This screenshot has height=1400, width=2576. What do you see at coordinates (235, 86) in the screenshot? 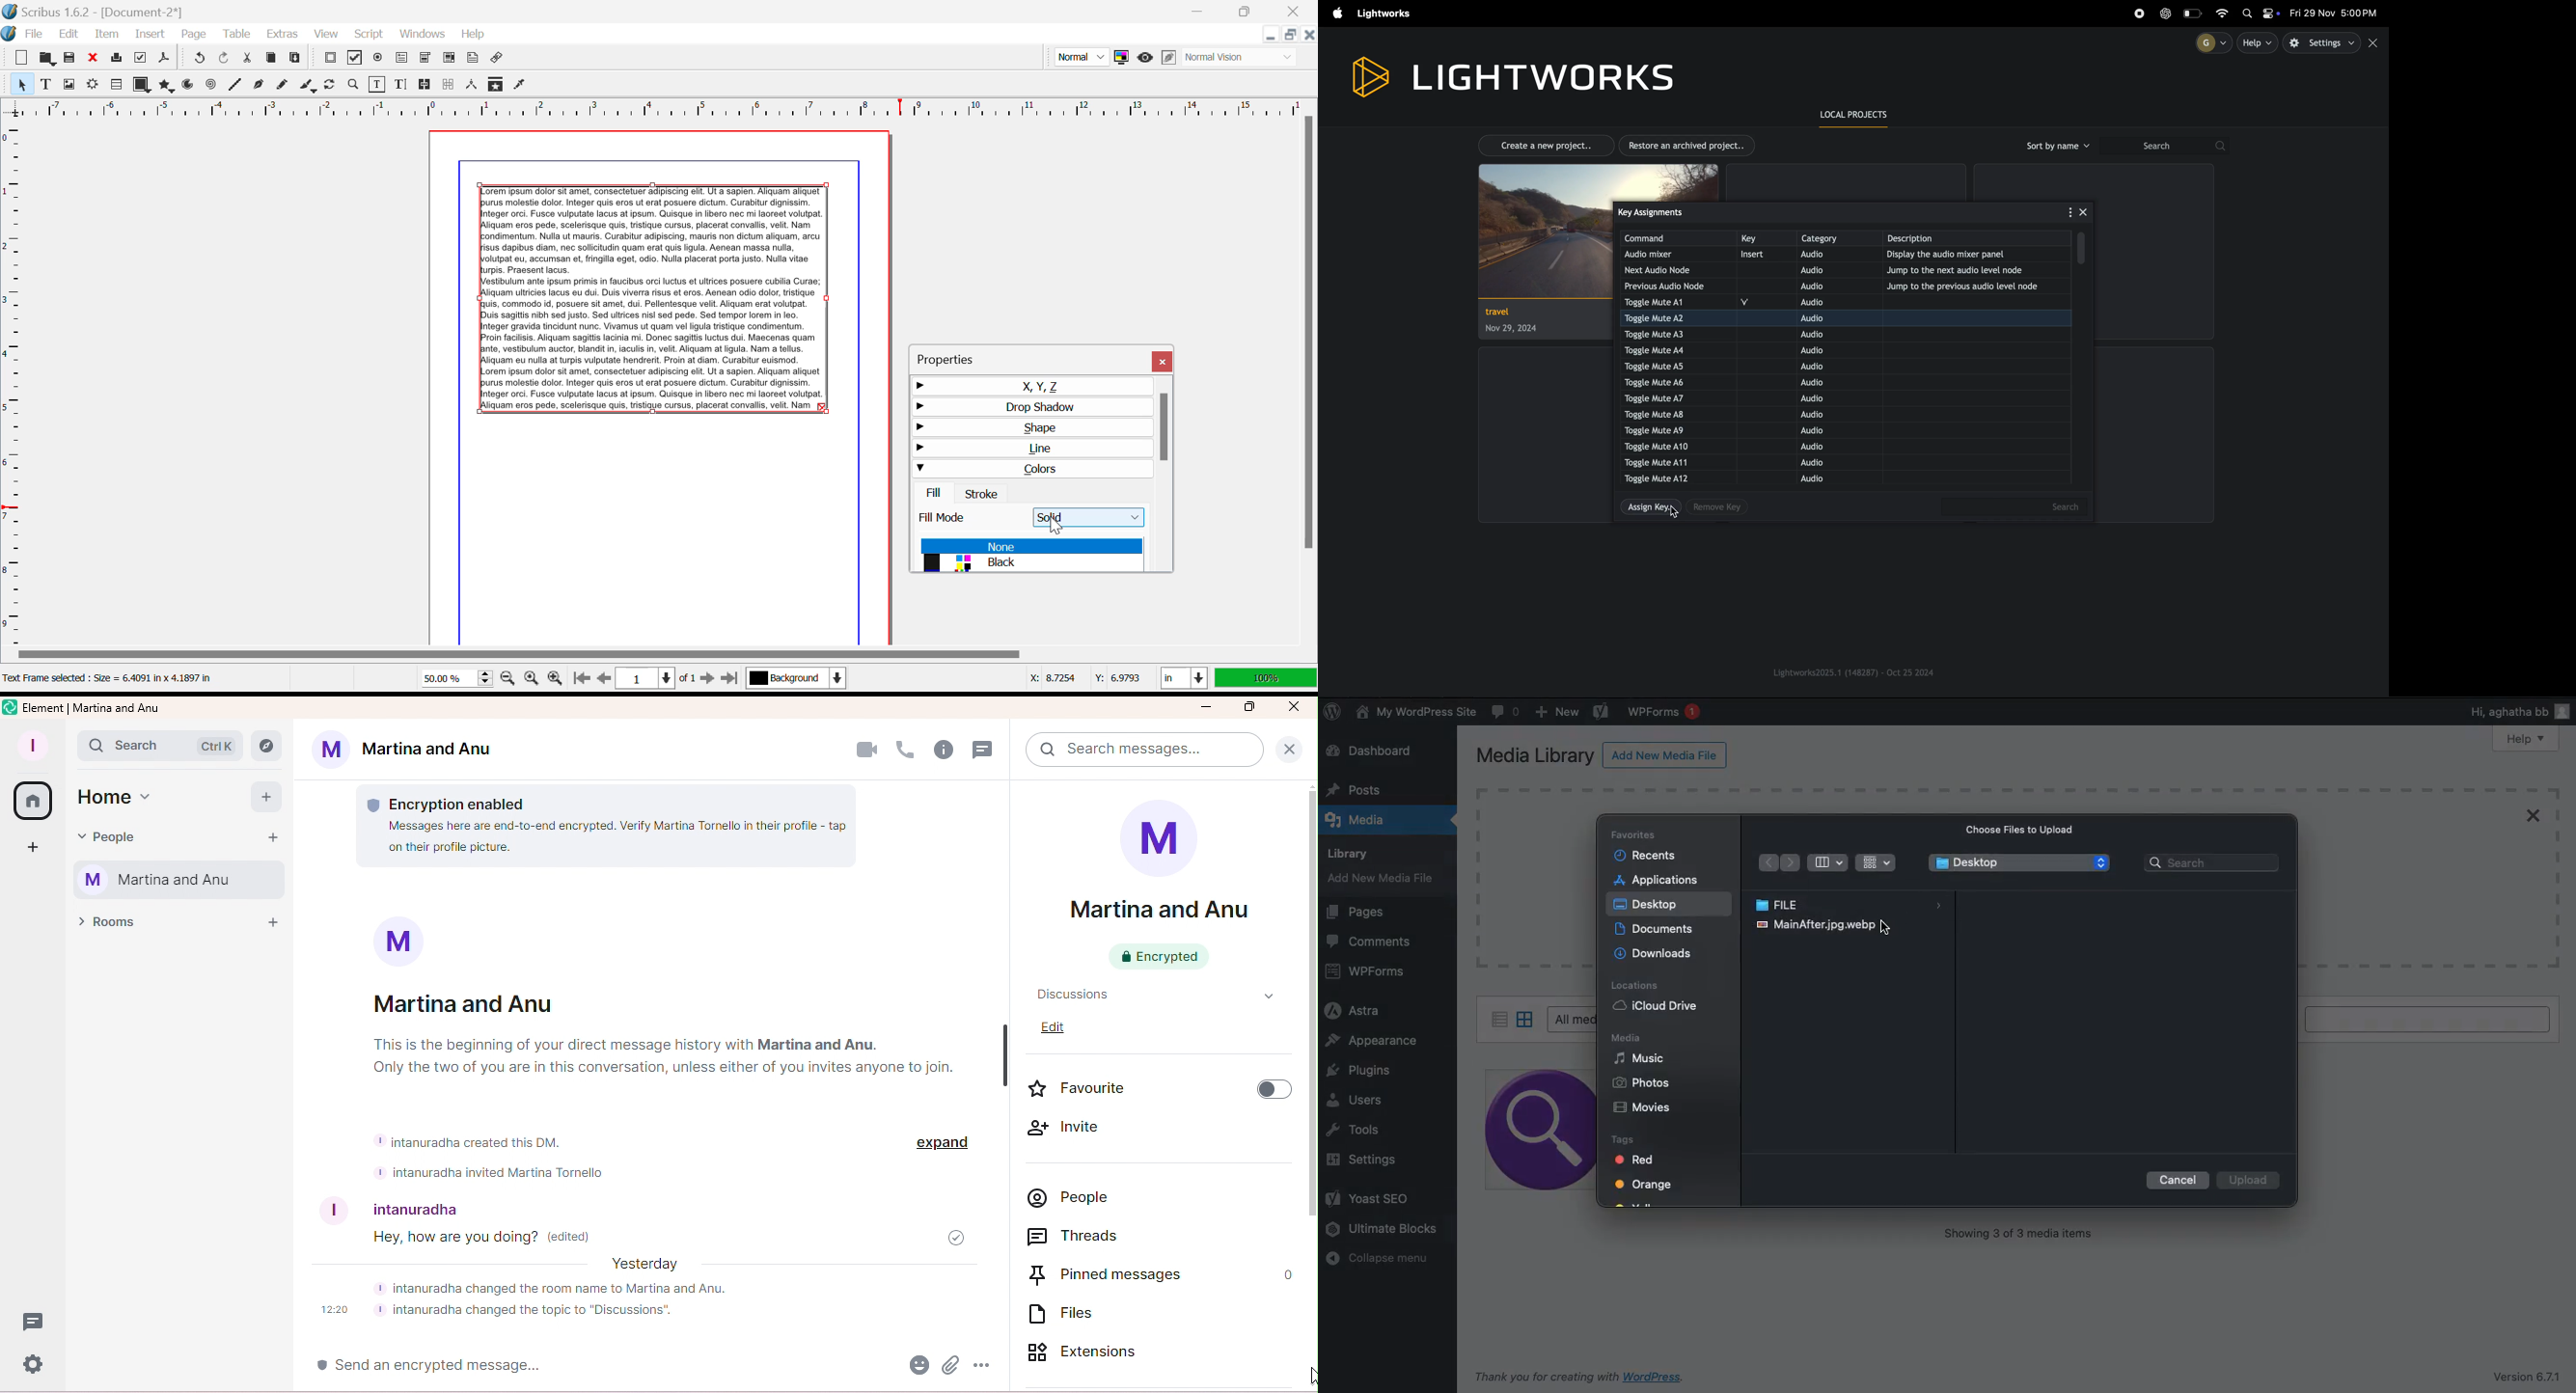
I see `Line` at bounding box center [235, 86].